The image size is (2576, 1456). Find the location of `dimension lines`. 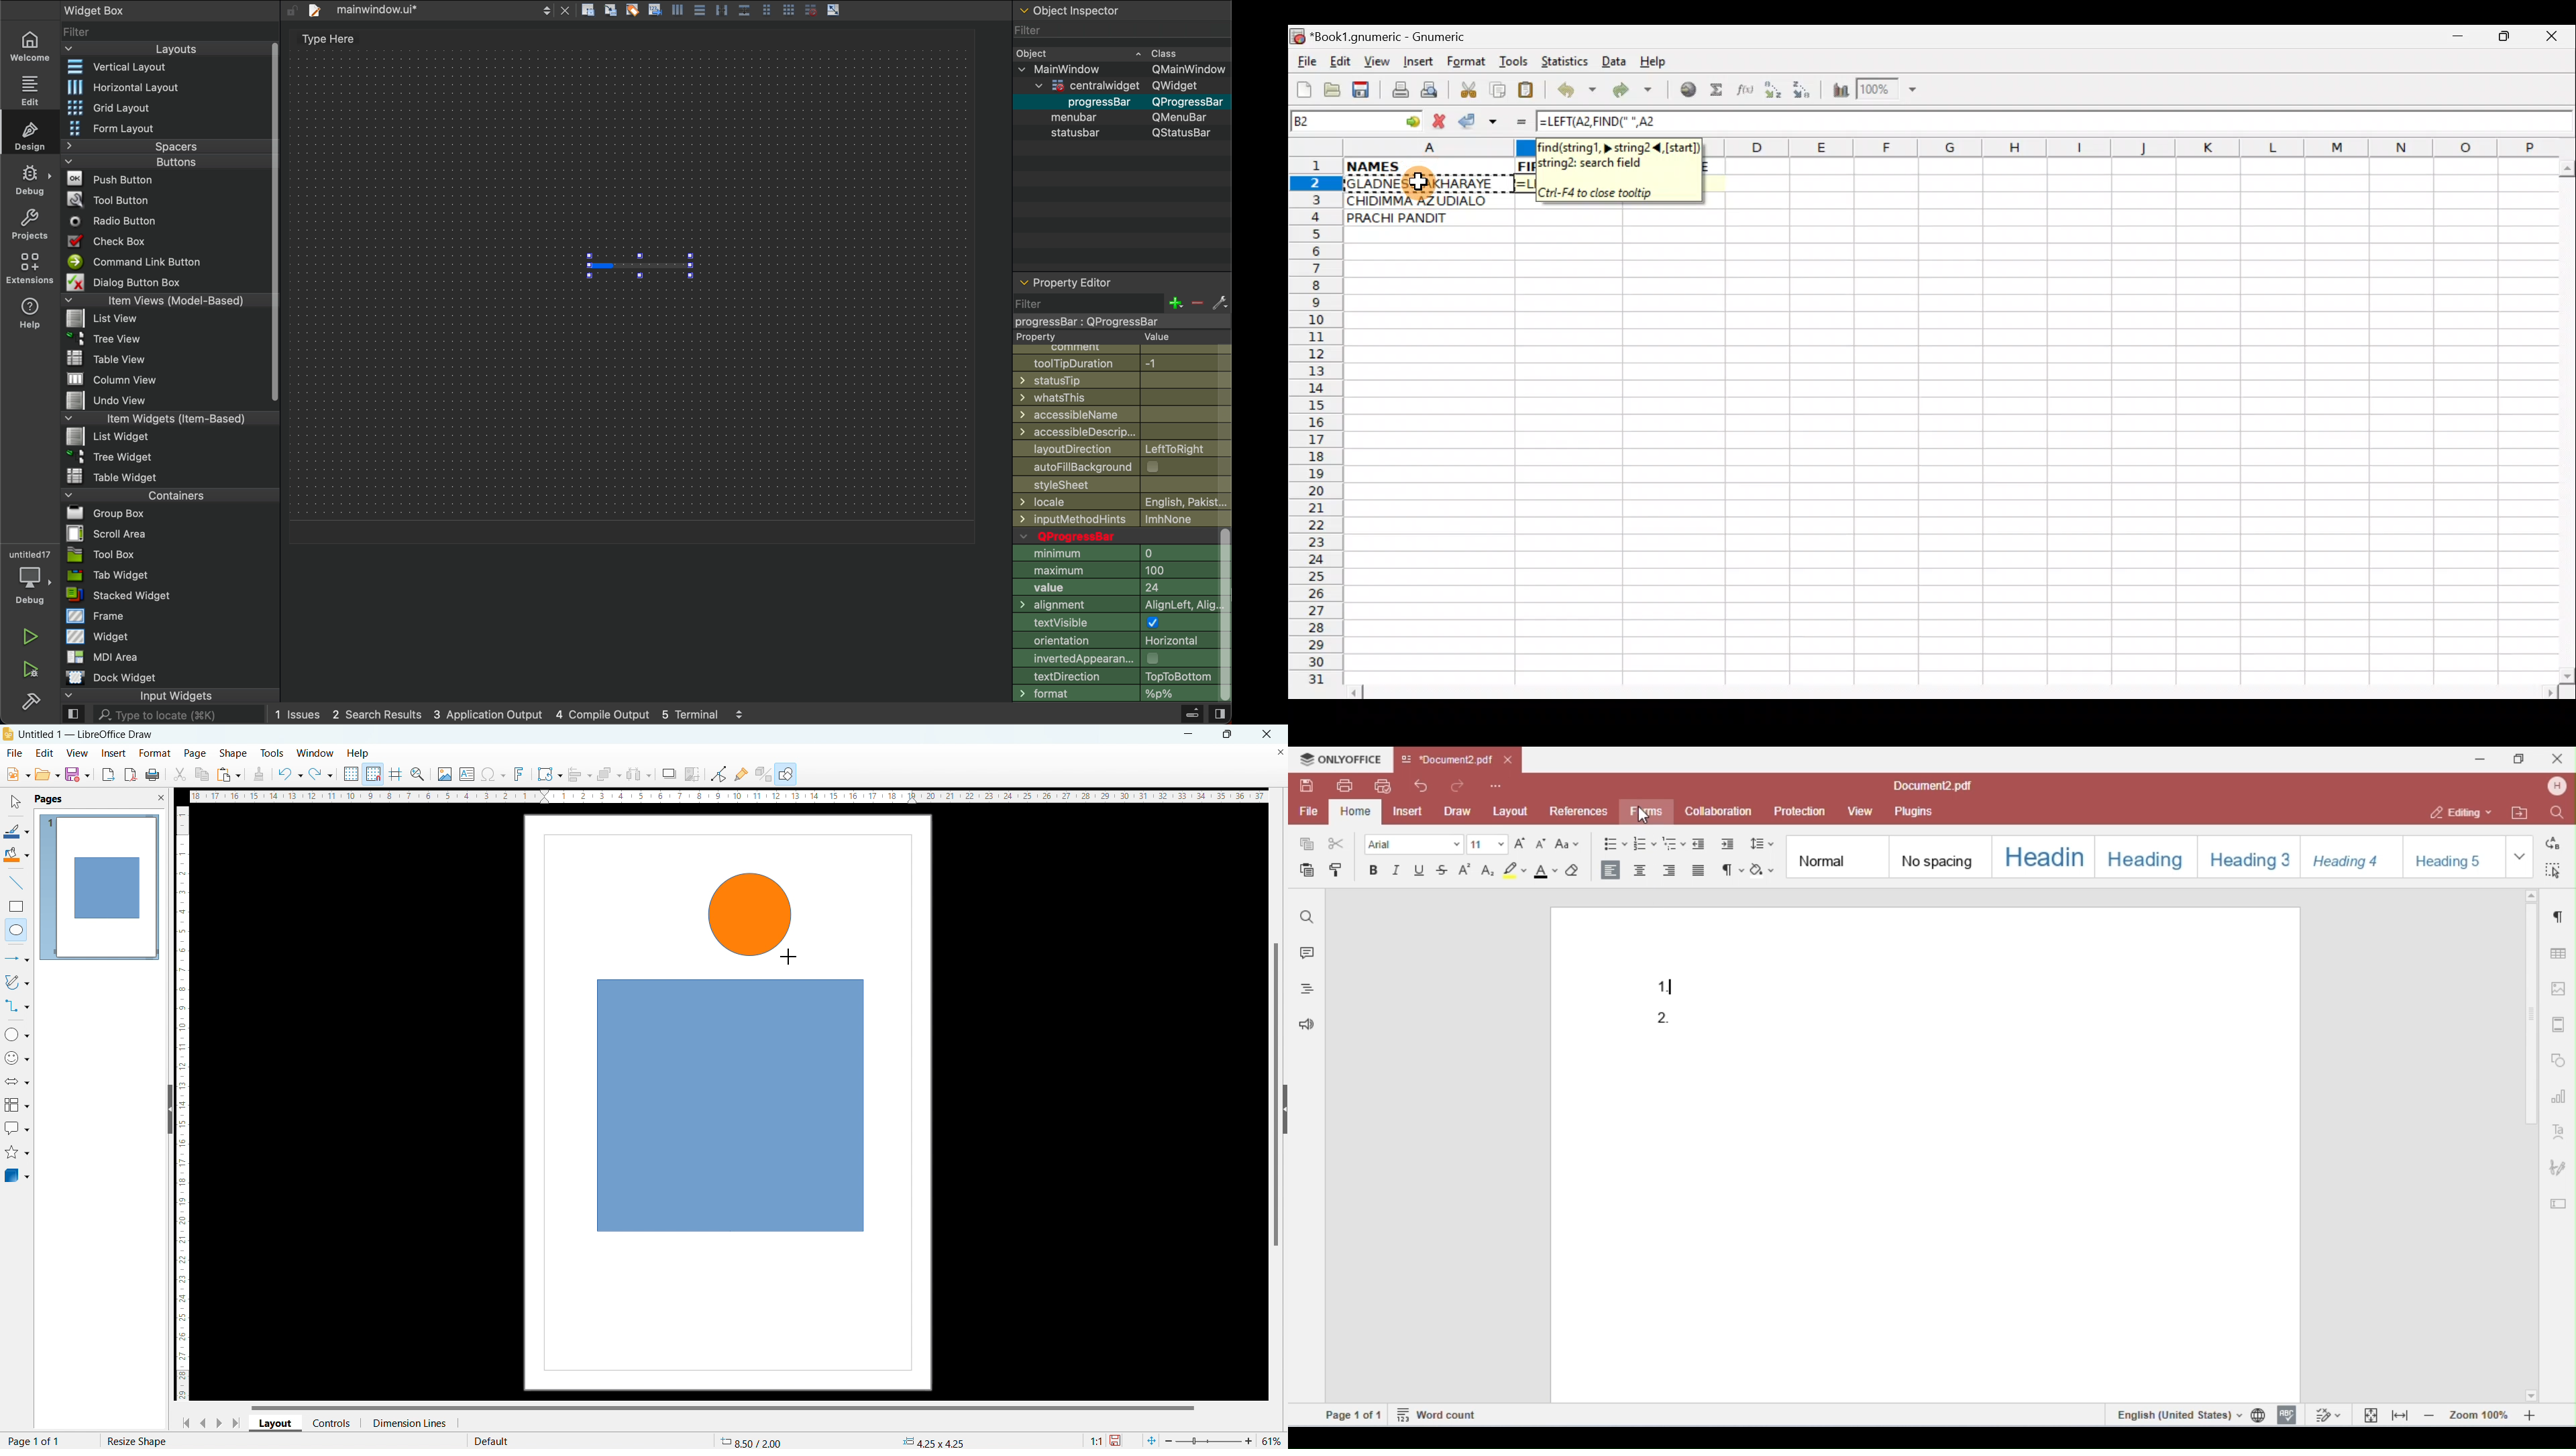

dimension lines is located at coordinates (409, 1423).